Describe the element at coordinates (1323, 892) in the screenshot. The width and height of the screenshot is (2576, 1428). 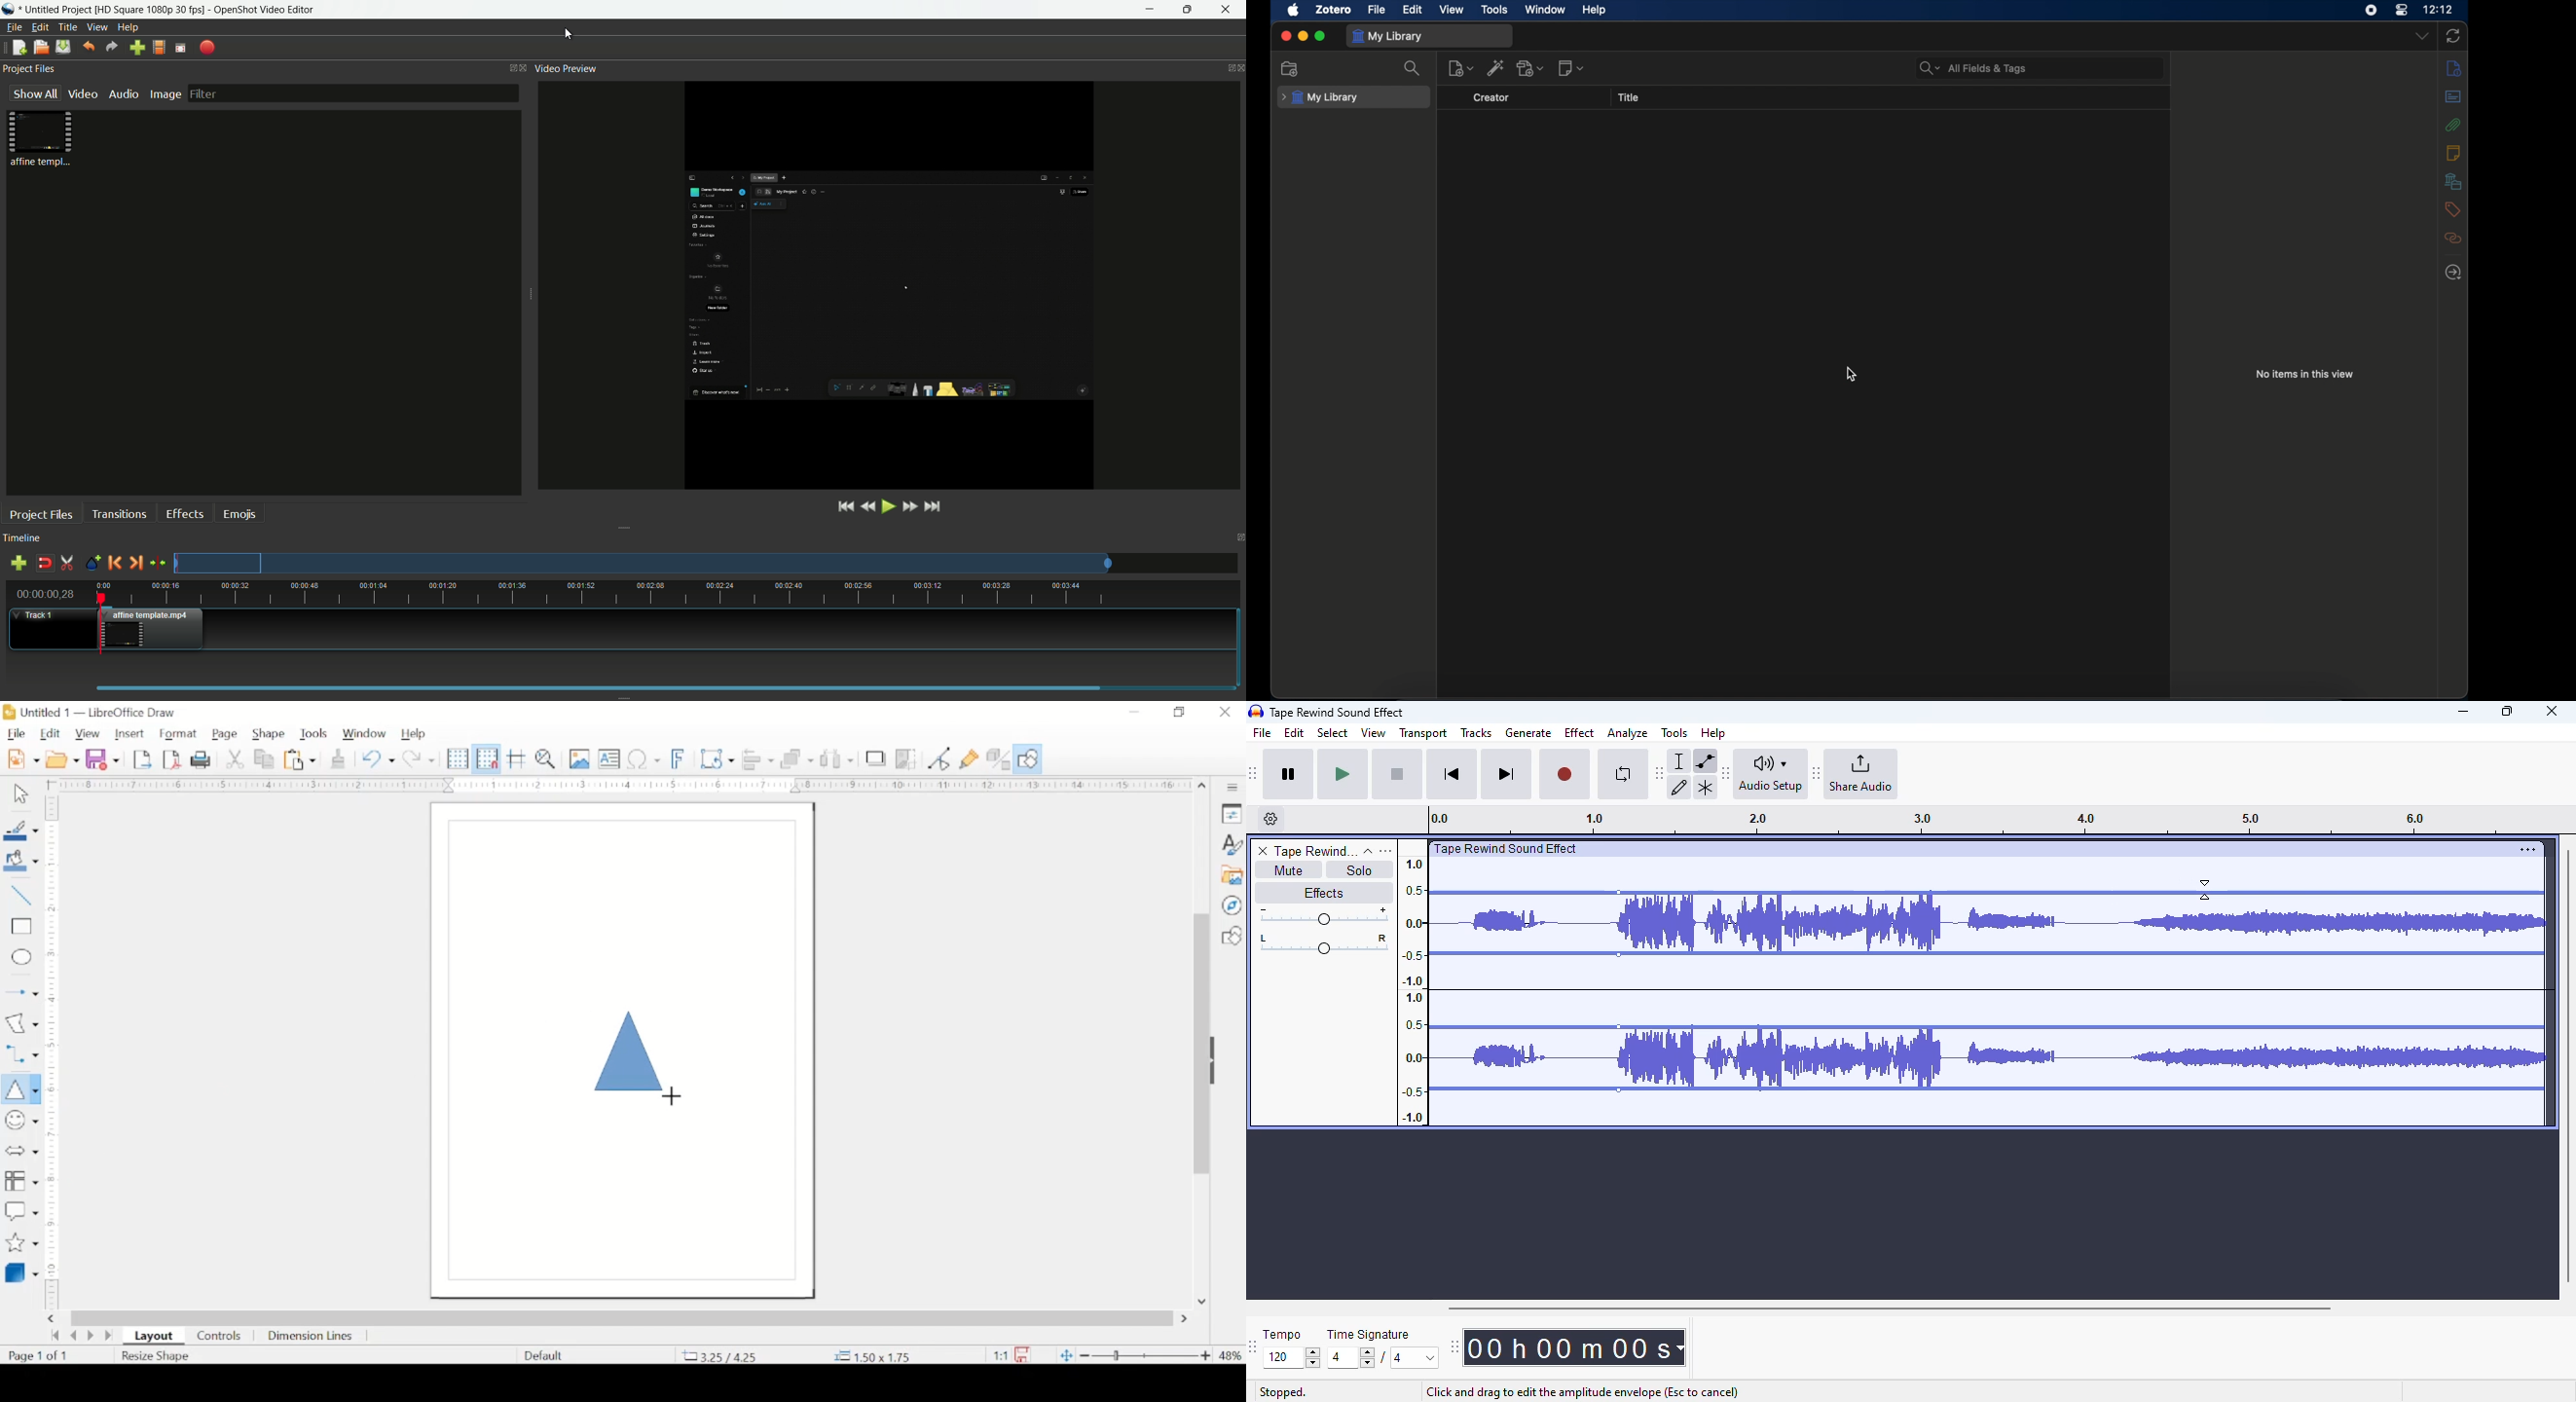
I see `effects` at that location.